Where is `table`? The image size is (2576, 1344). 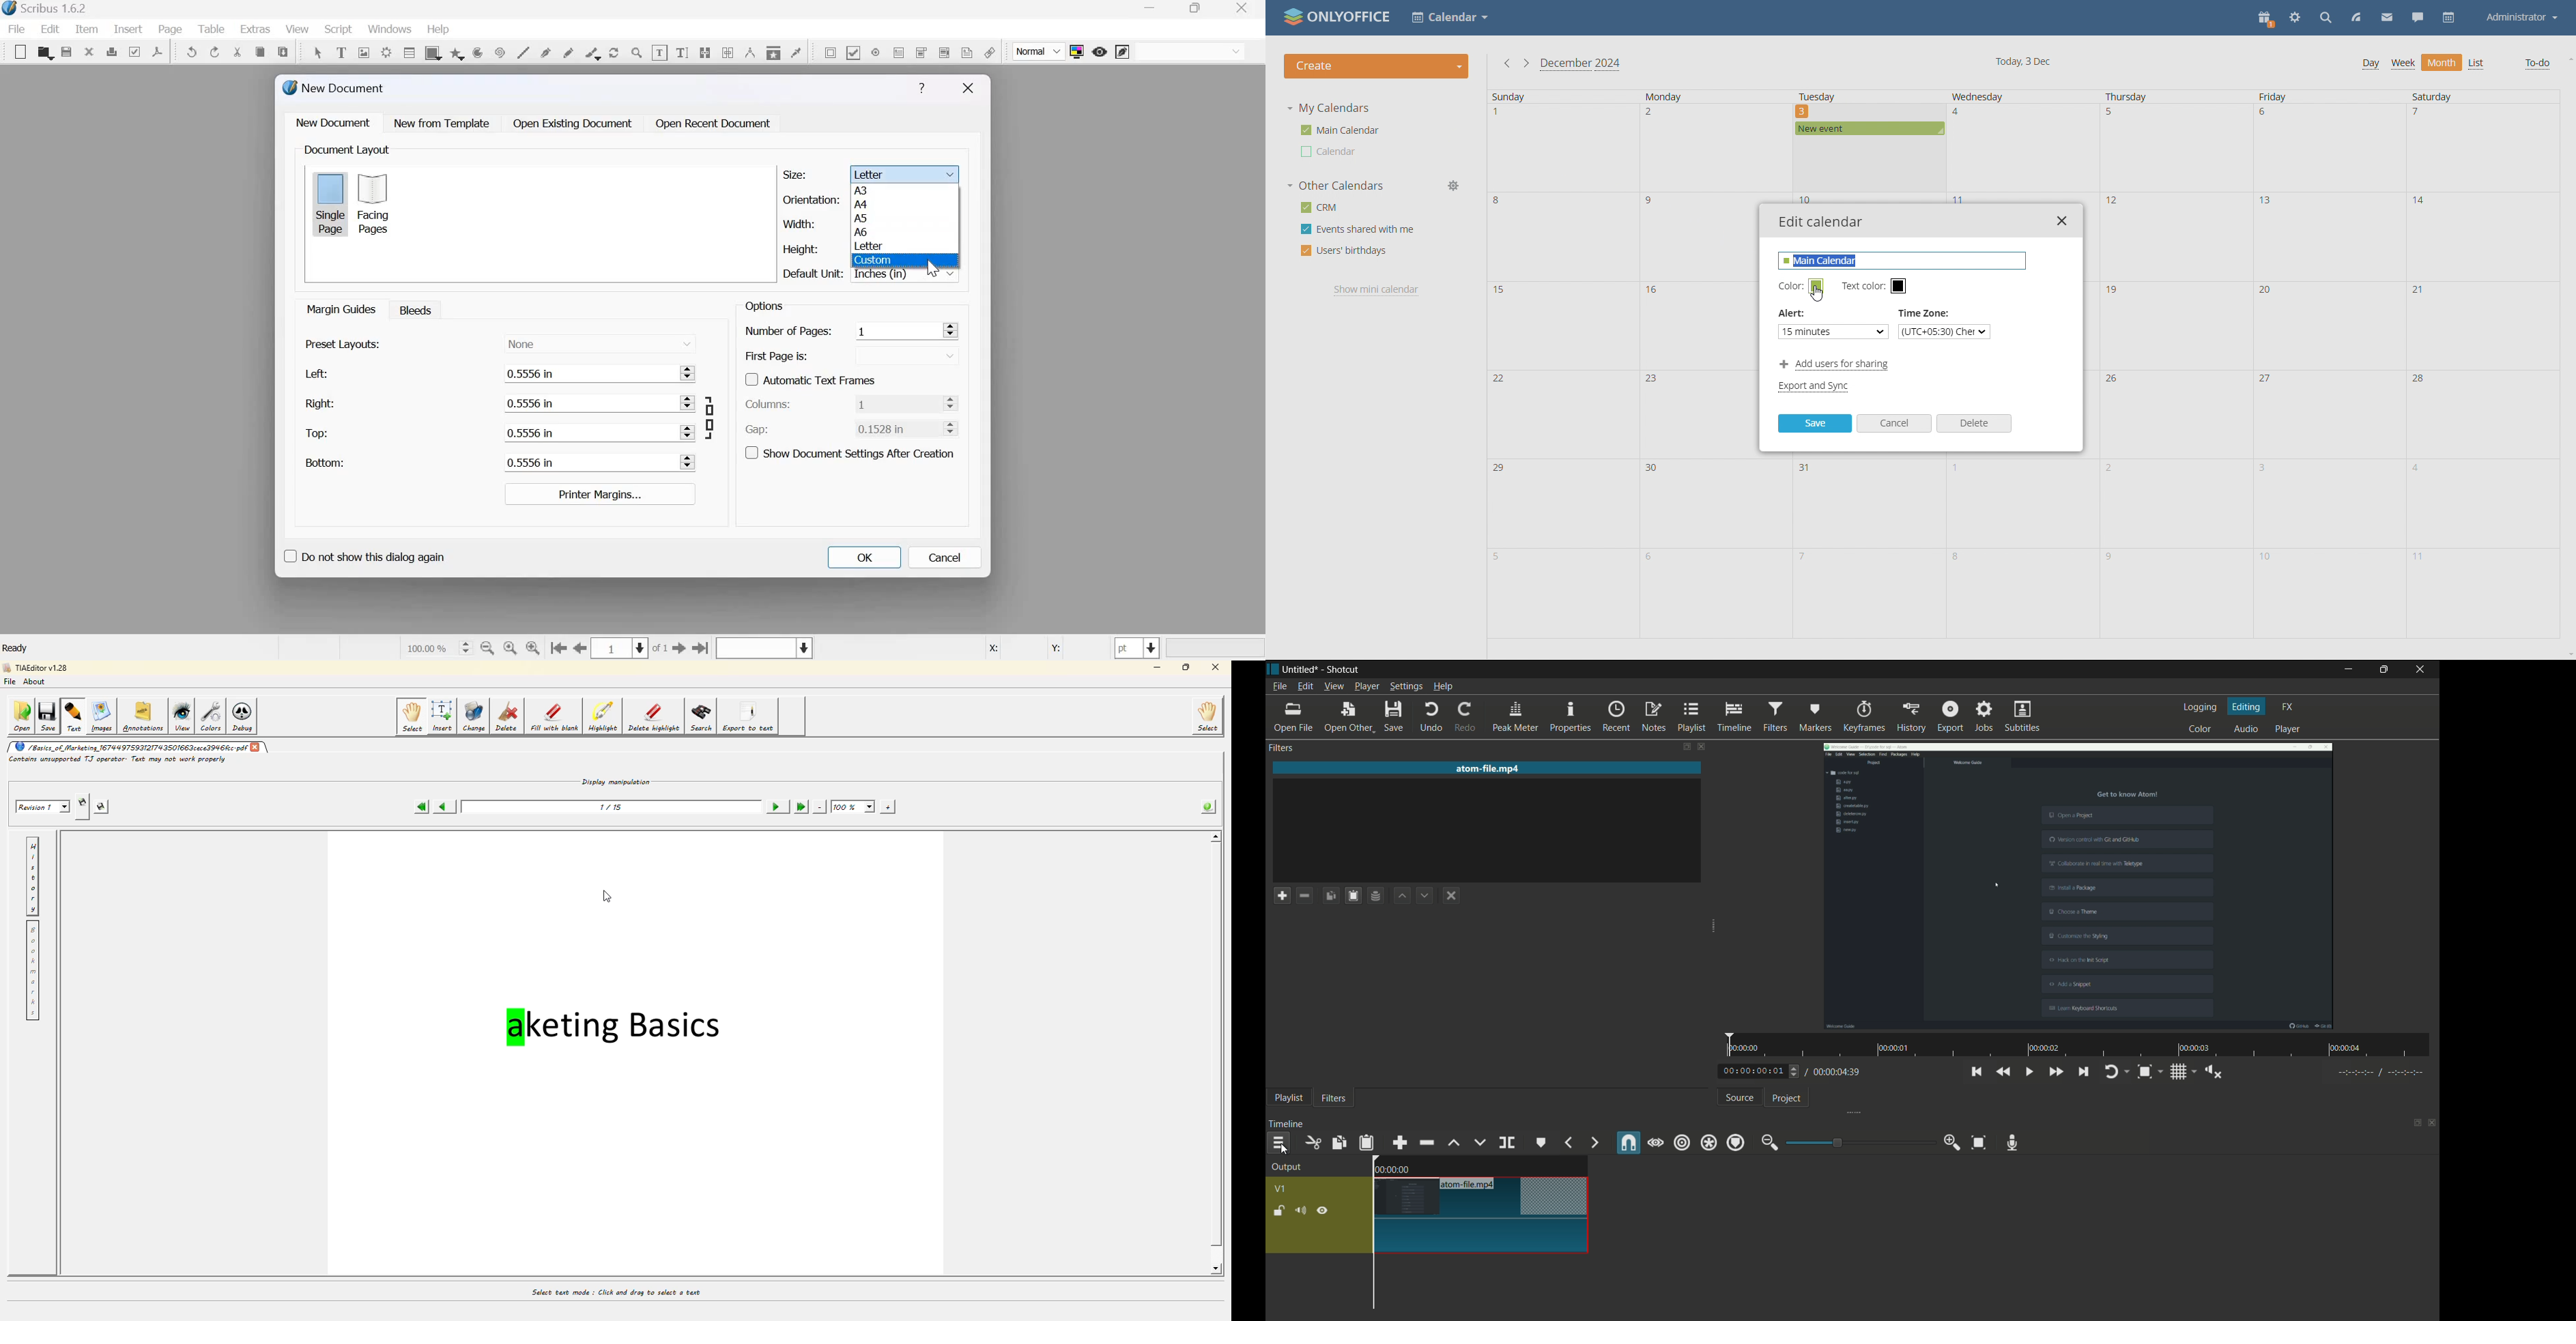
table is located at coordinates (408, 52).